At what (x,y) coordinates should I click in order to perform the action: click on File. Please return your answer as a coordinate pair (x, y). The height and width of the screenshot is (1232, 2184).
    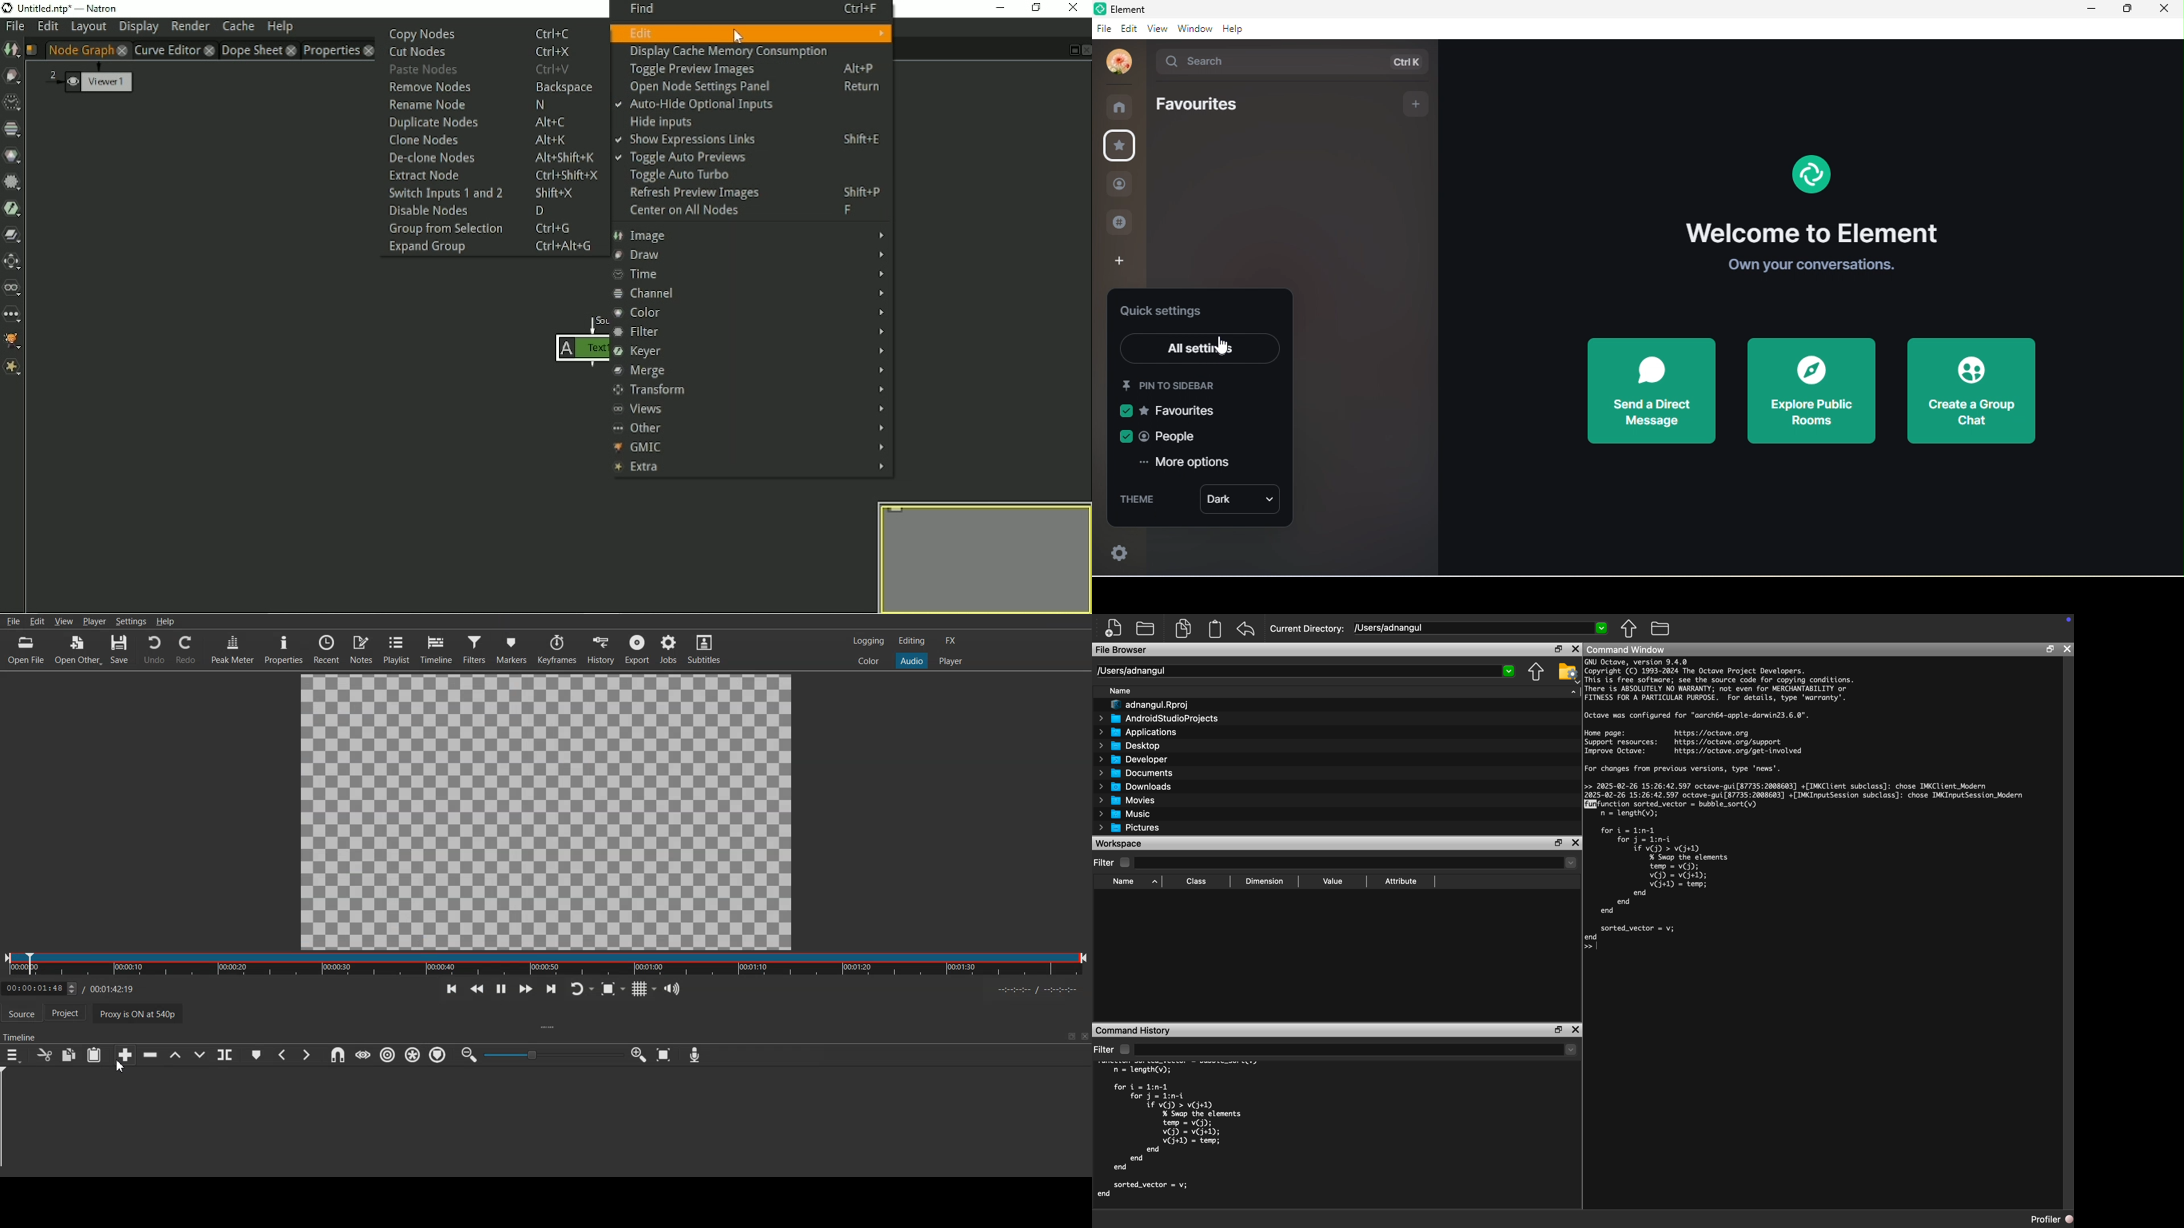
    Looking at the image, I should click on (13, 622).